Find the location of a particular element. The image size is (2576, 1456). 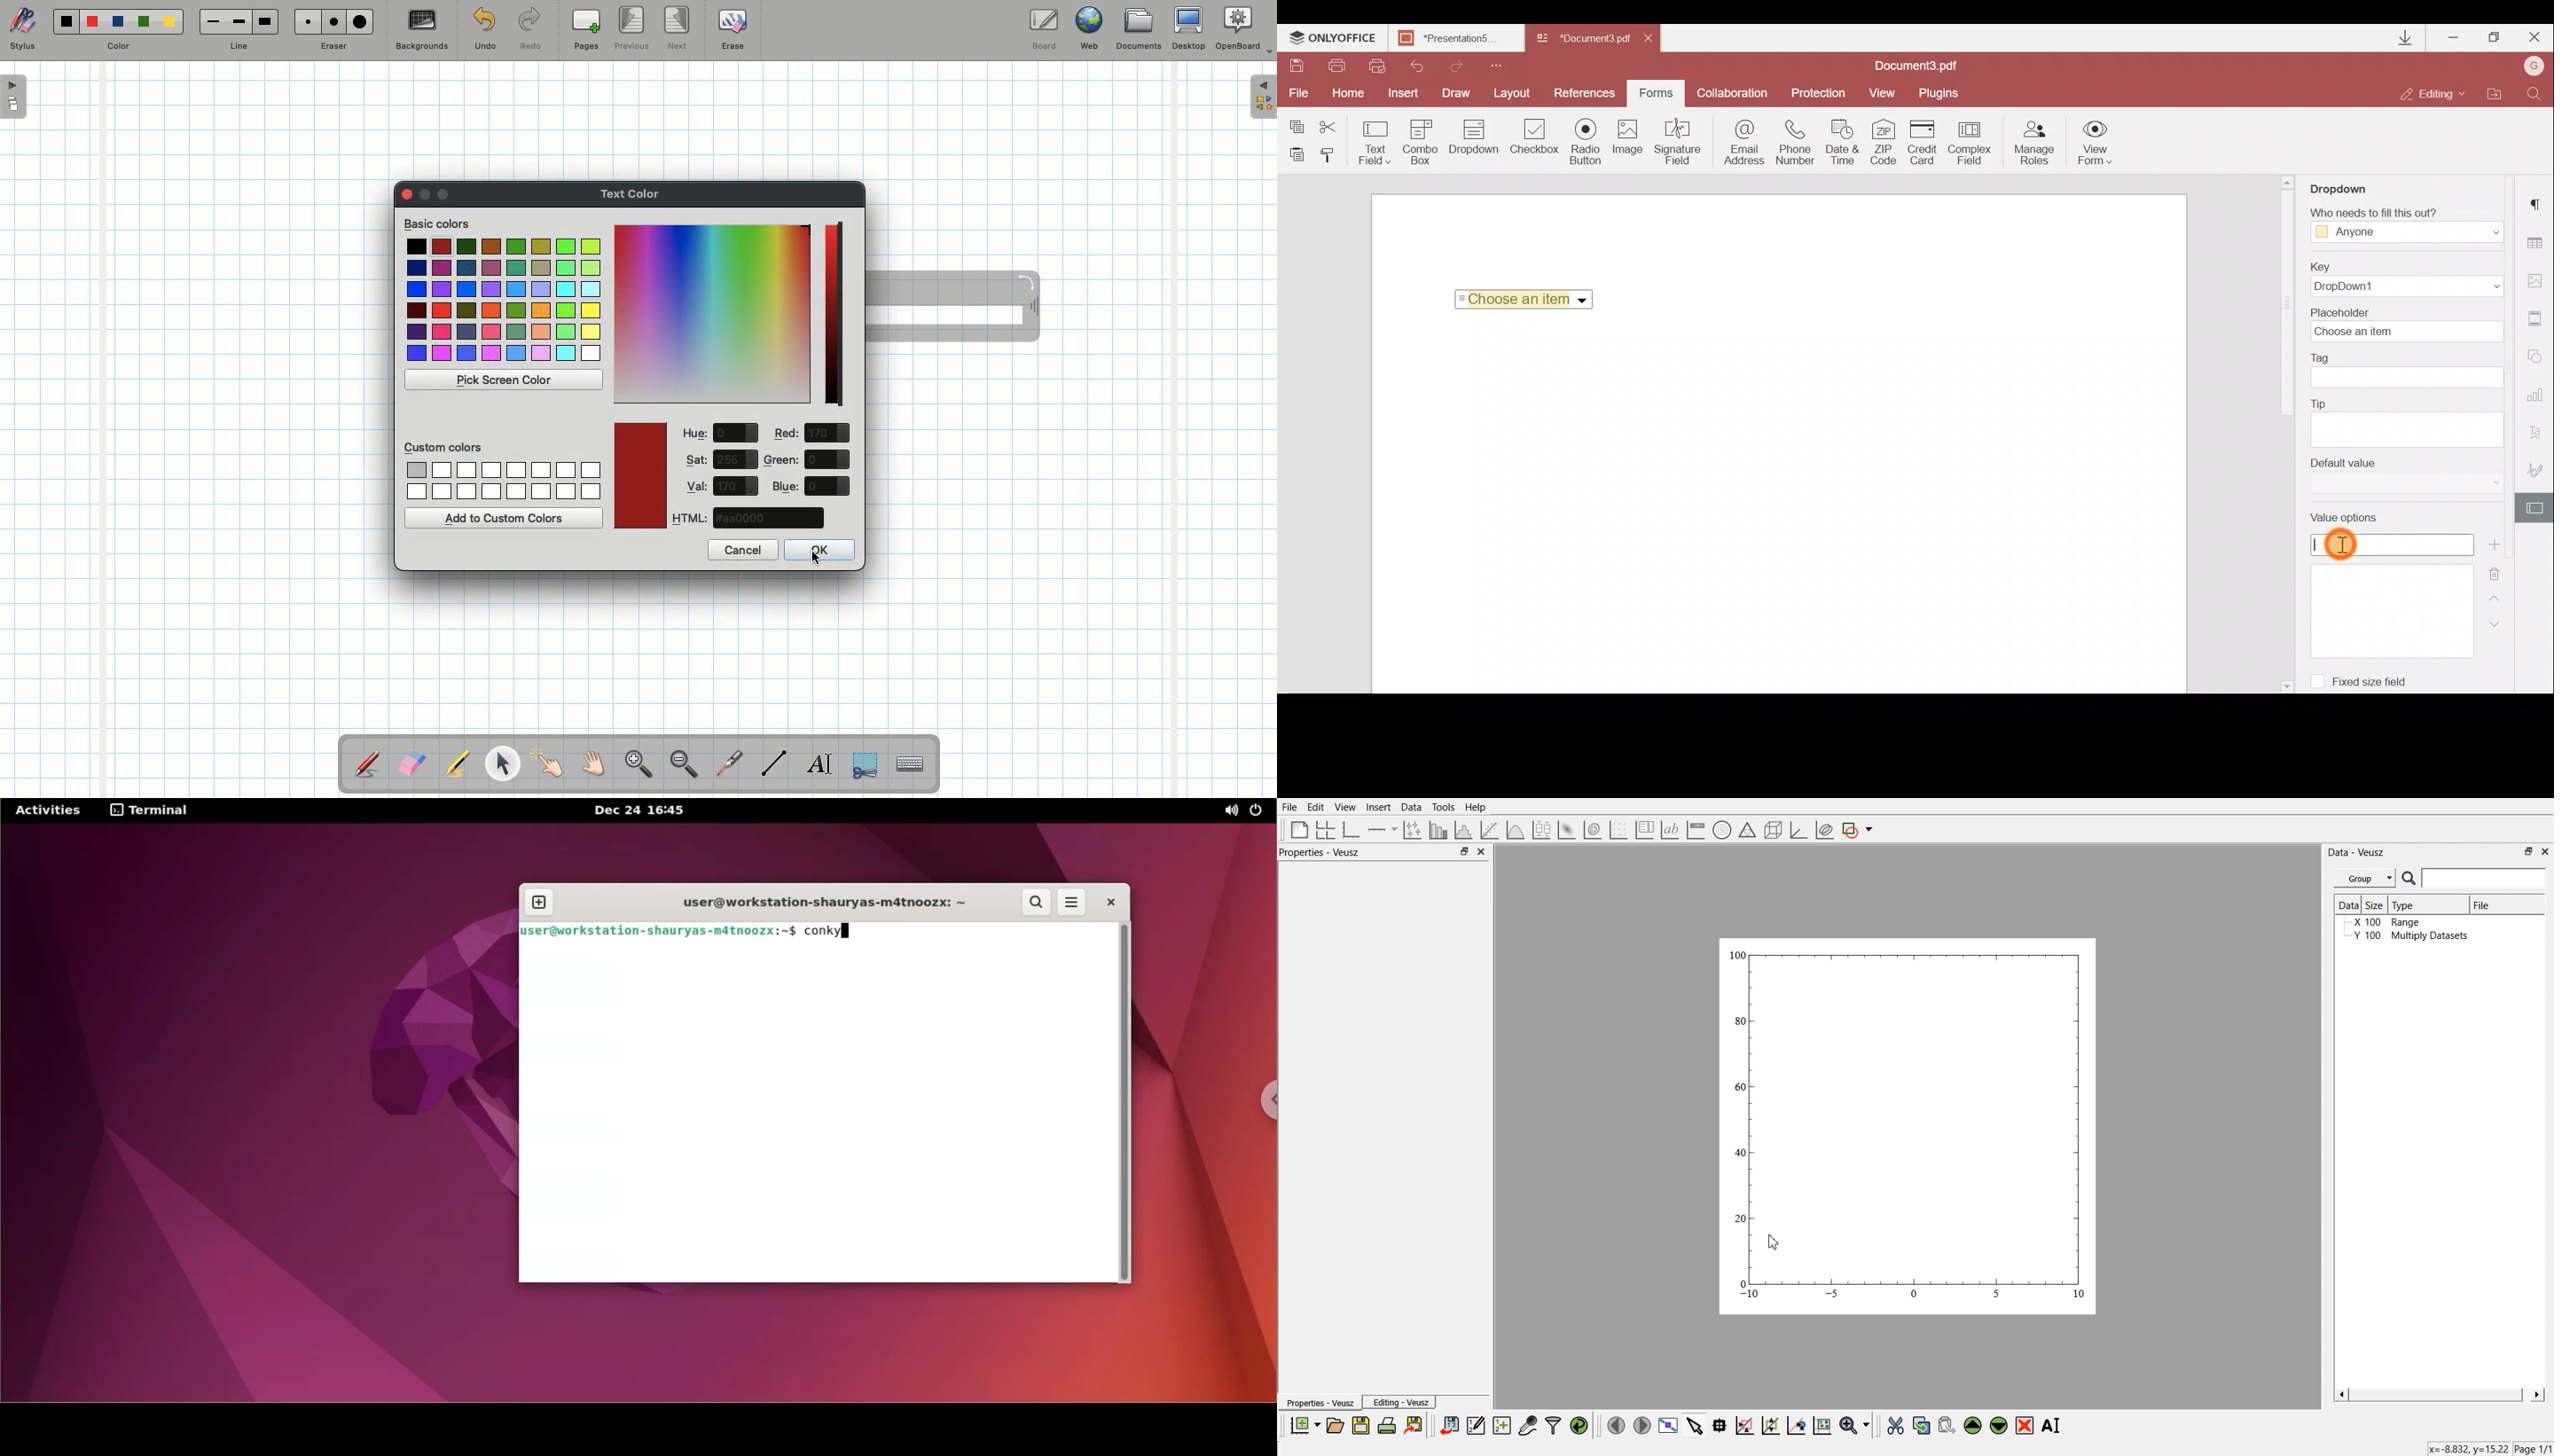

Radio button is located at coordinates (1586, 141).